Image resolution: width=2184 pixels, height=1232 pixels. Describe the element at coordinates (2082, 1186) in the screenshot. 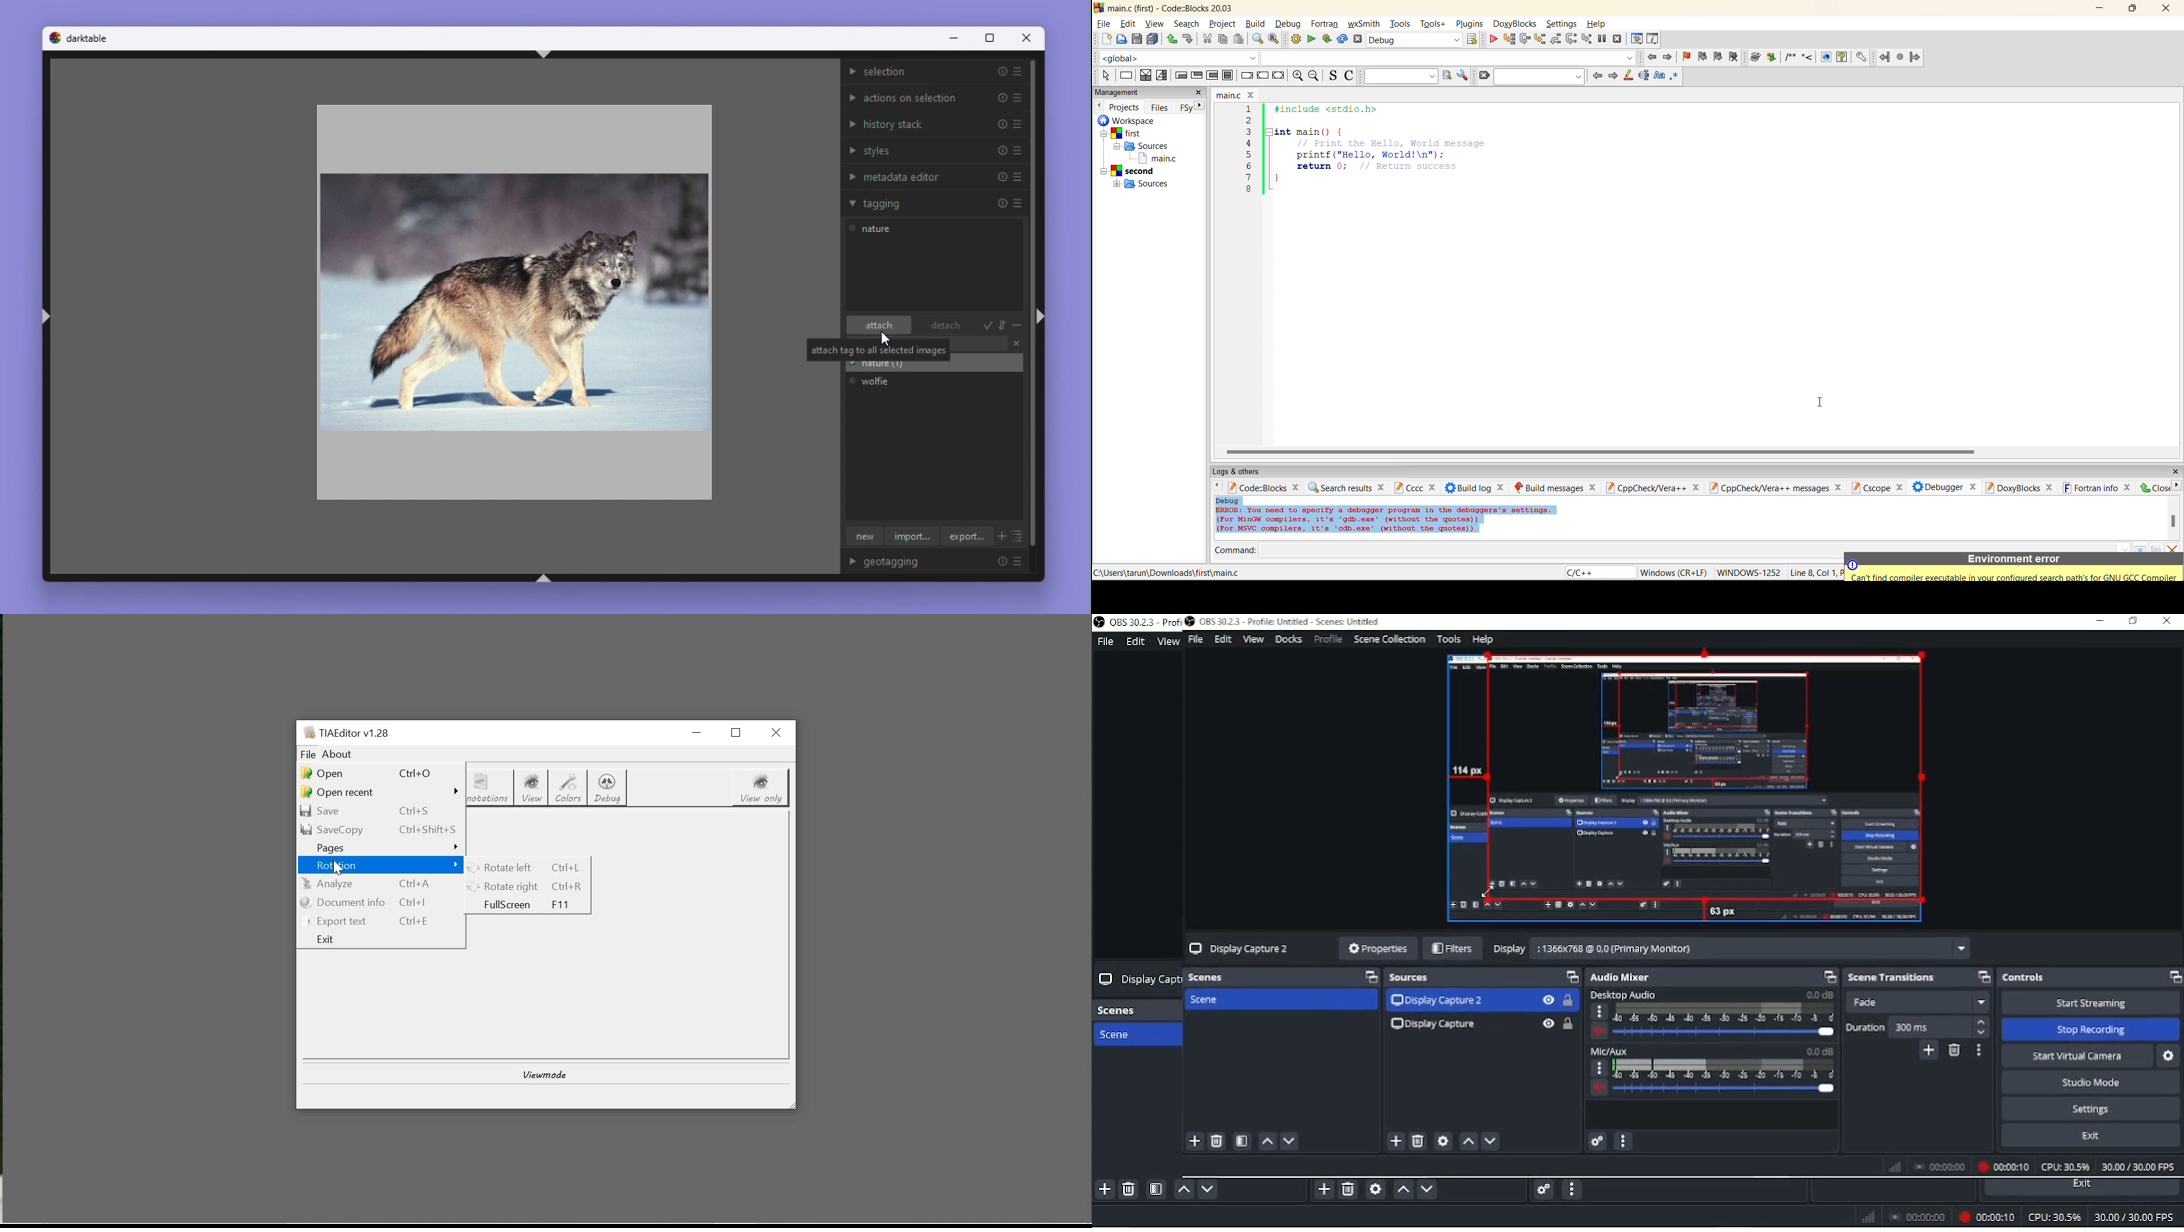

I see `Exit` at that location.